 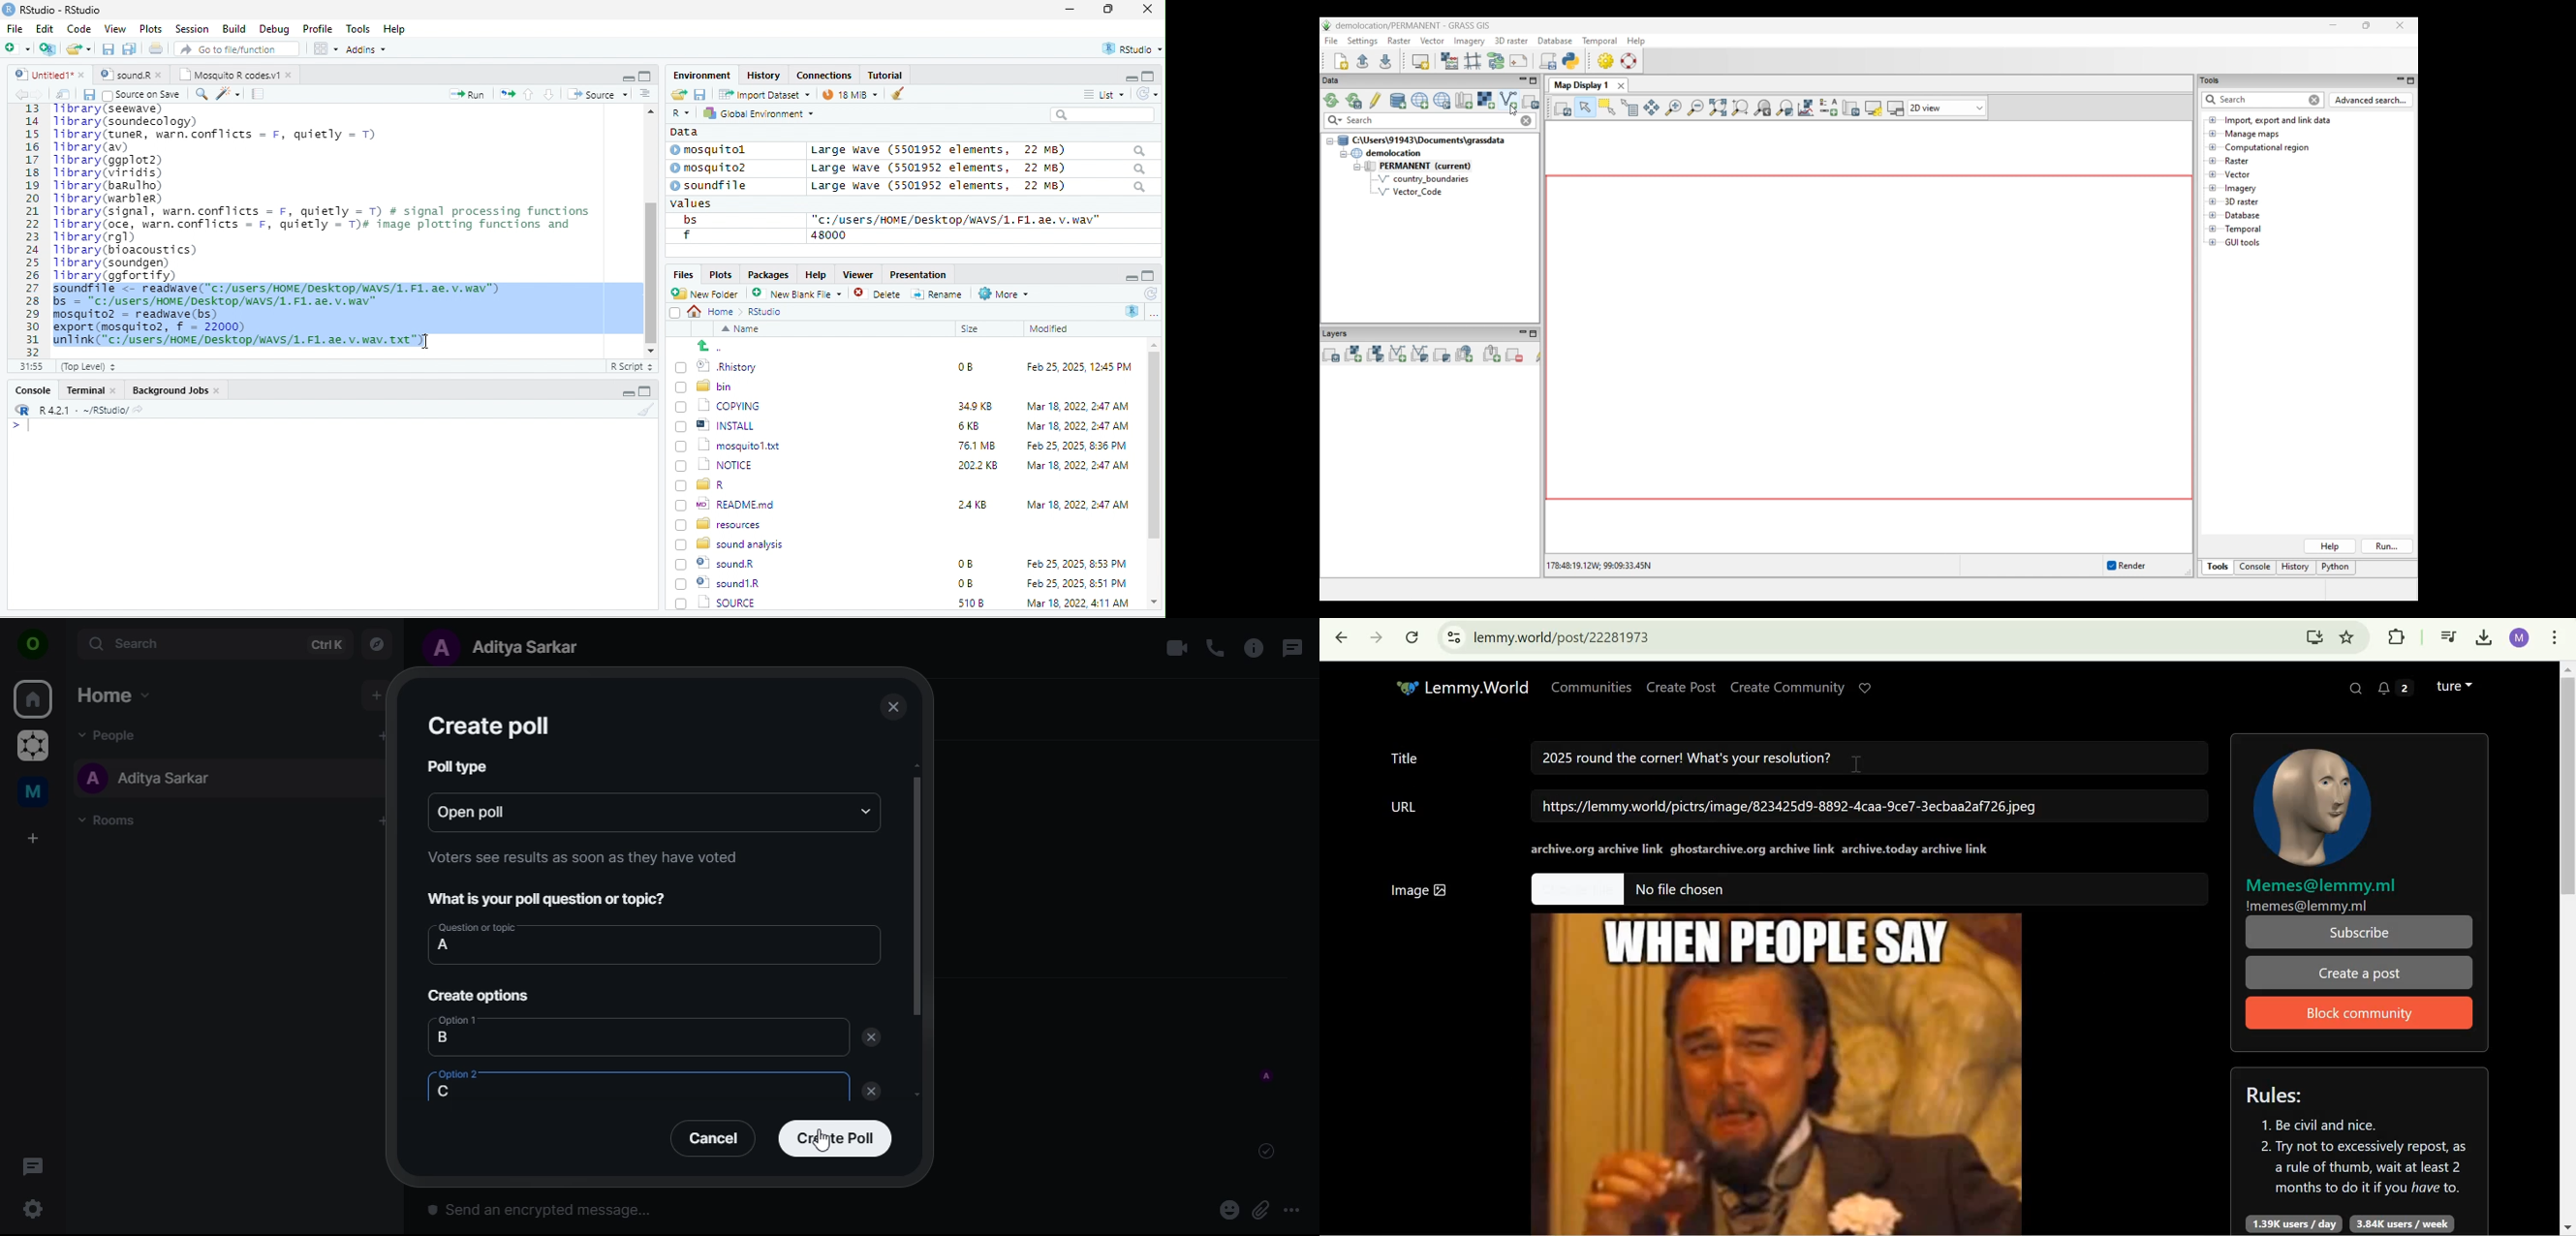 What do you see at coordinates (626, 394) in the screenshot?
I see `minimize` at bounding box center [626, 394].